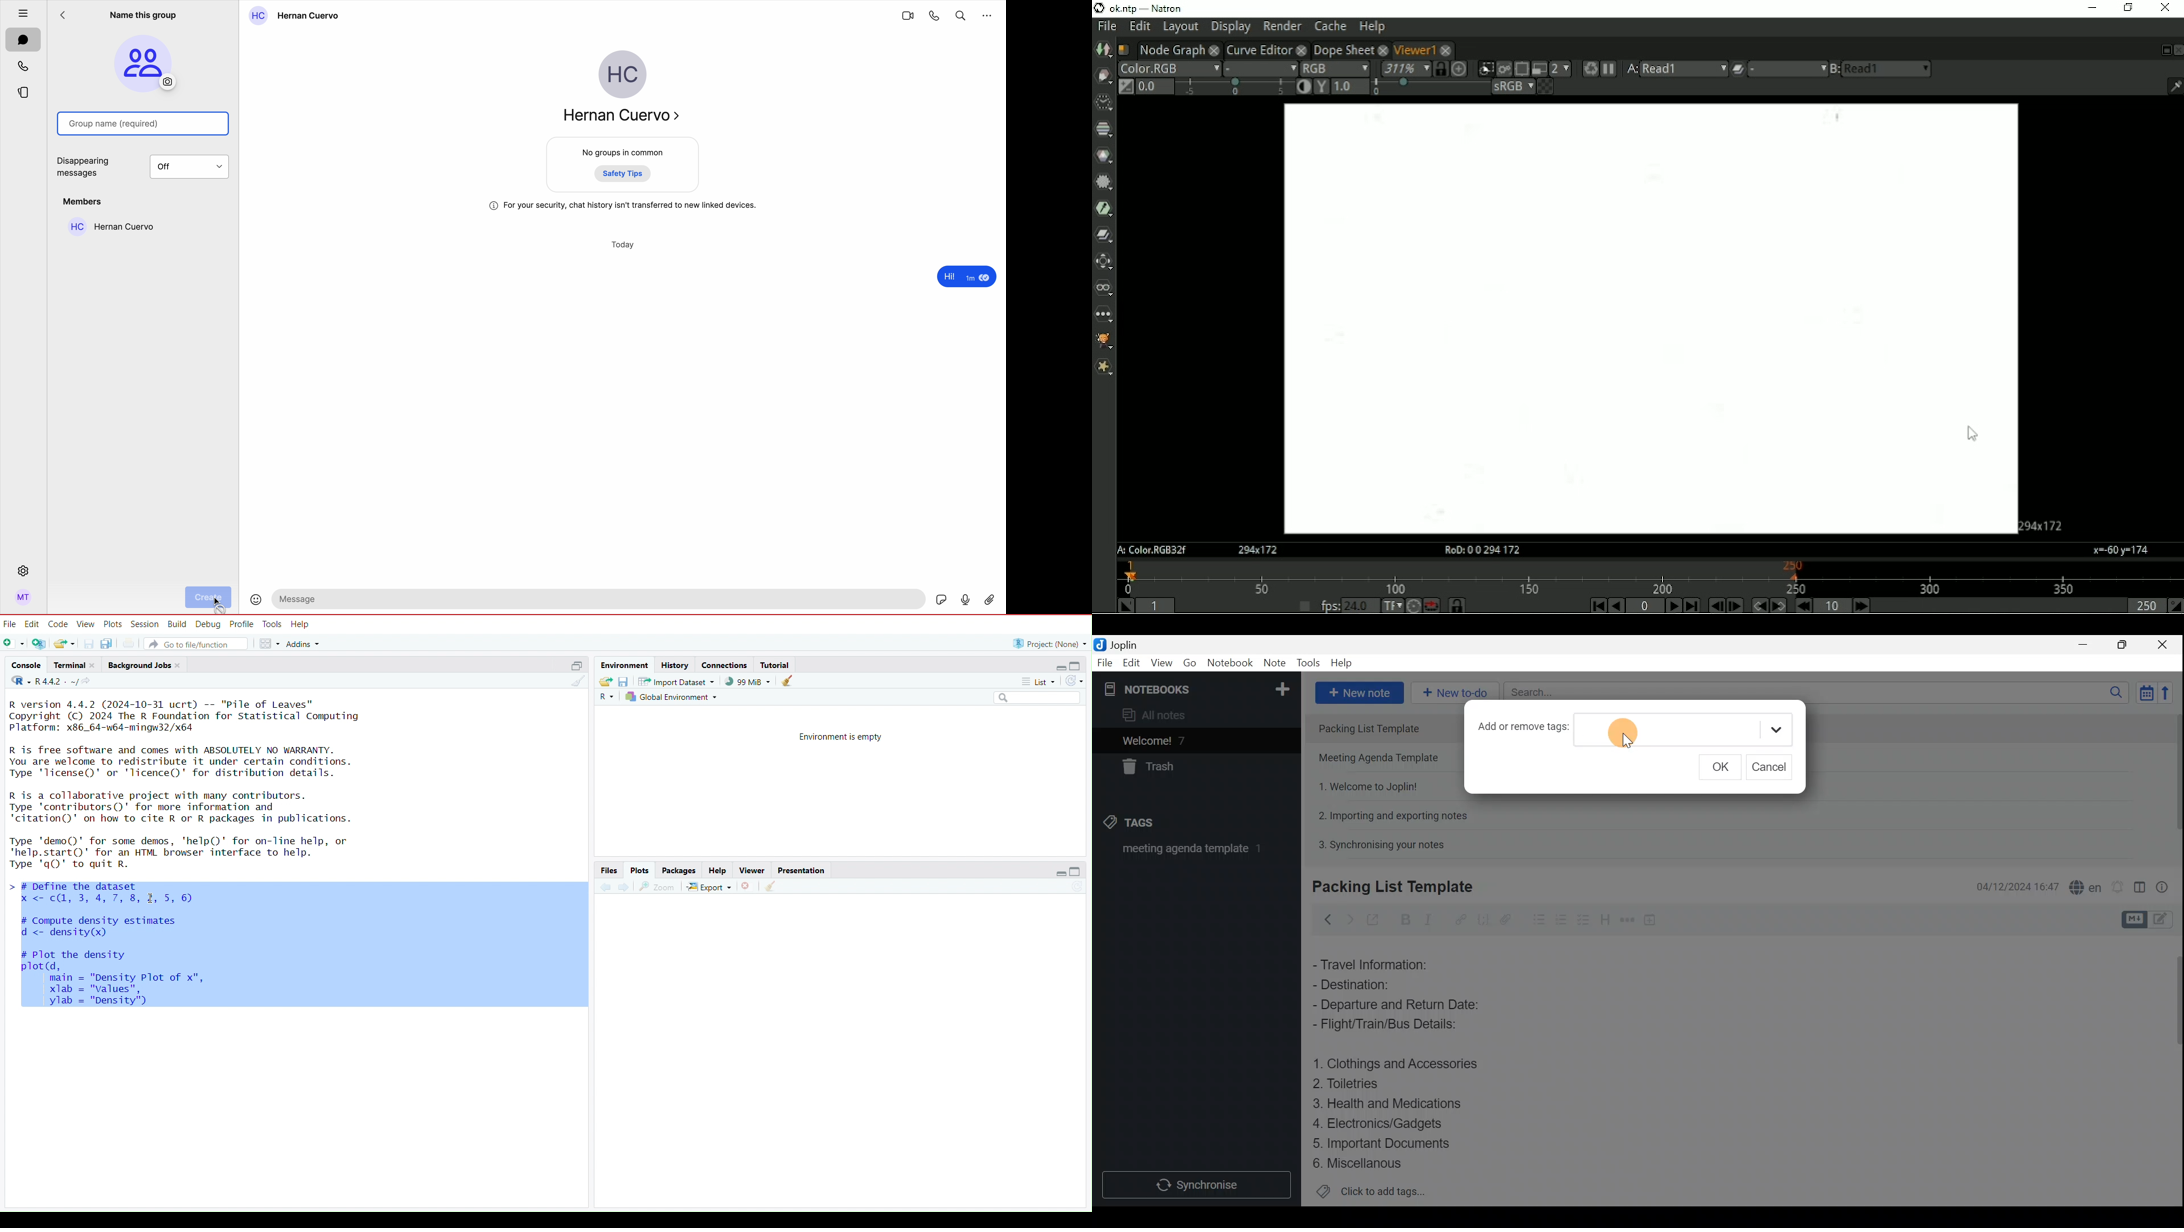  Describe the element at coordinates (2018, 886) in the screenshot. I see `Date & time` at that location.